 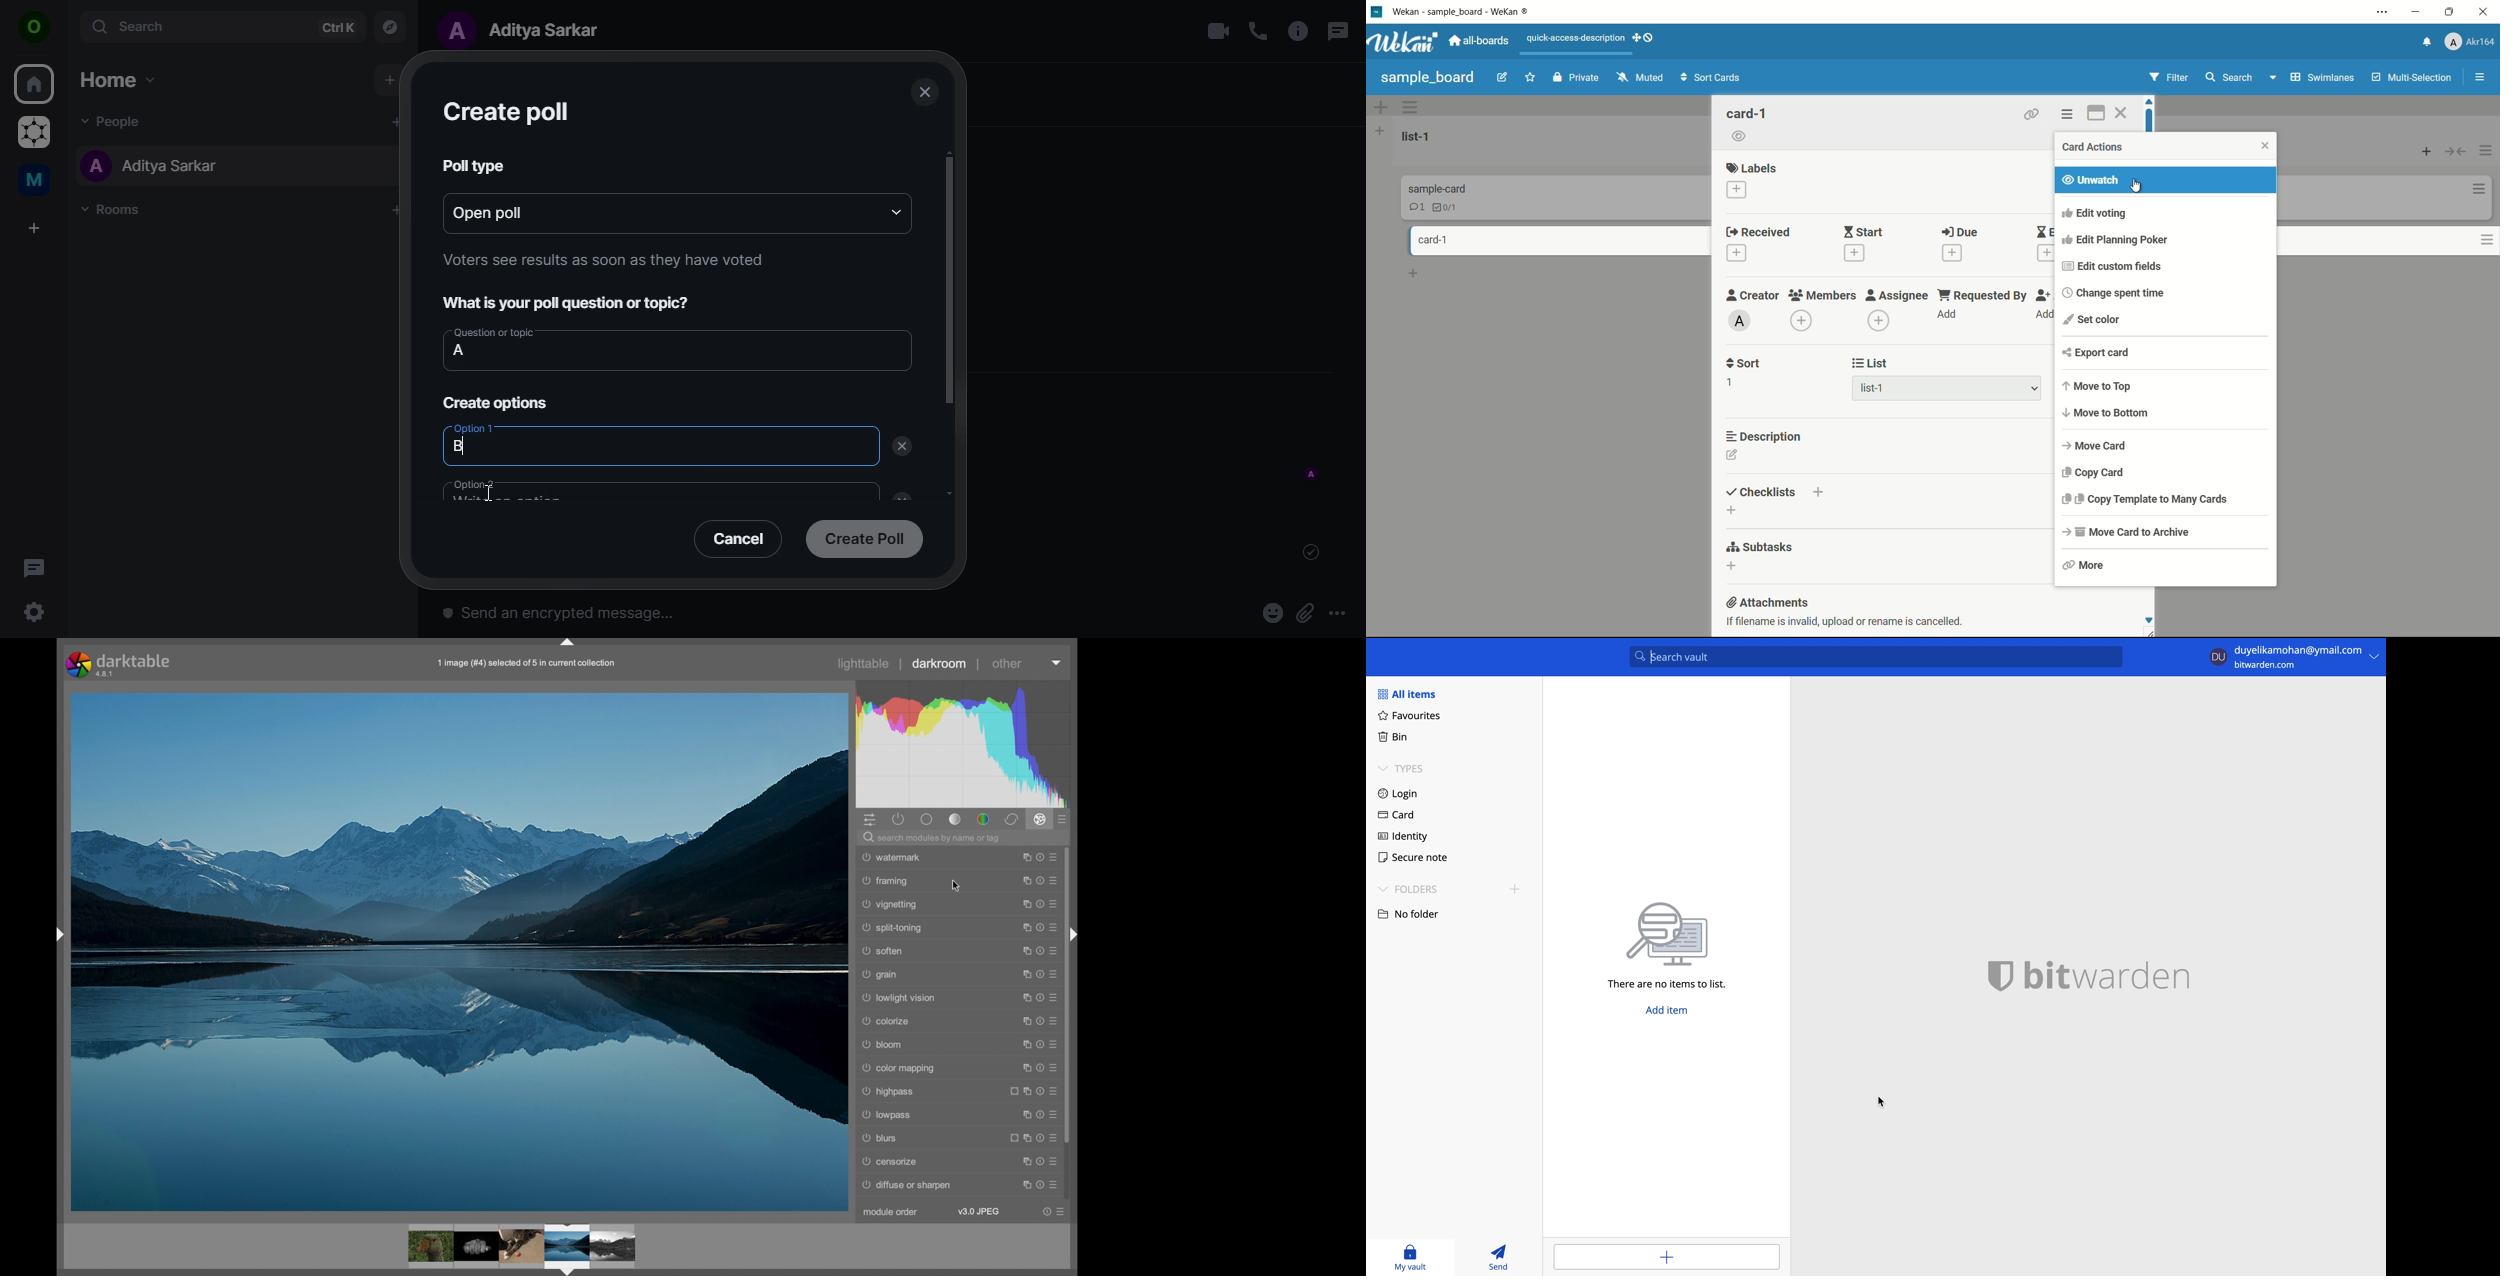 I want to click on list-1, so click(x=1416, y=137).